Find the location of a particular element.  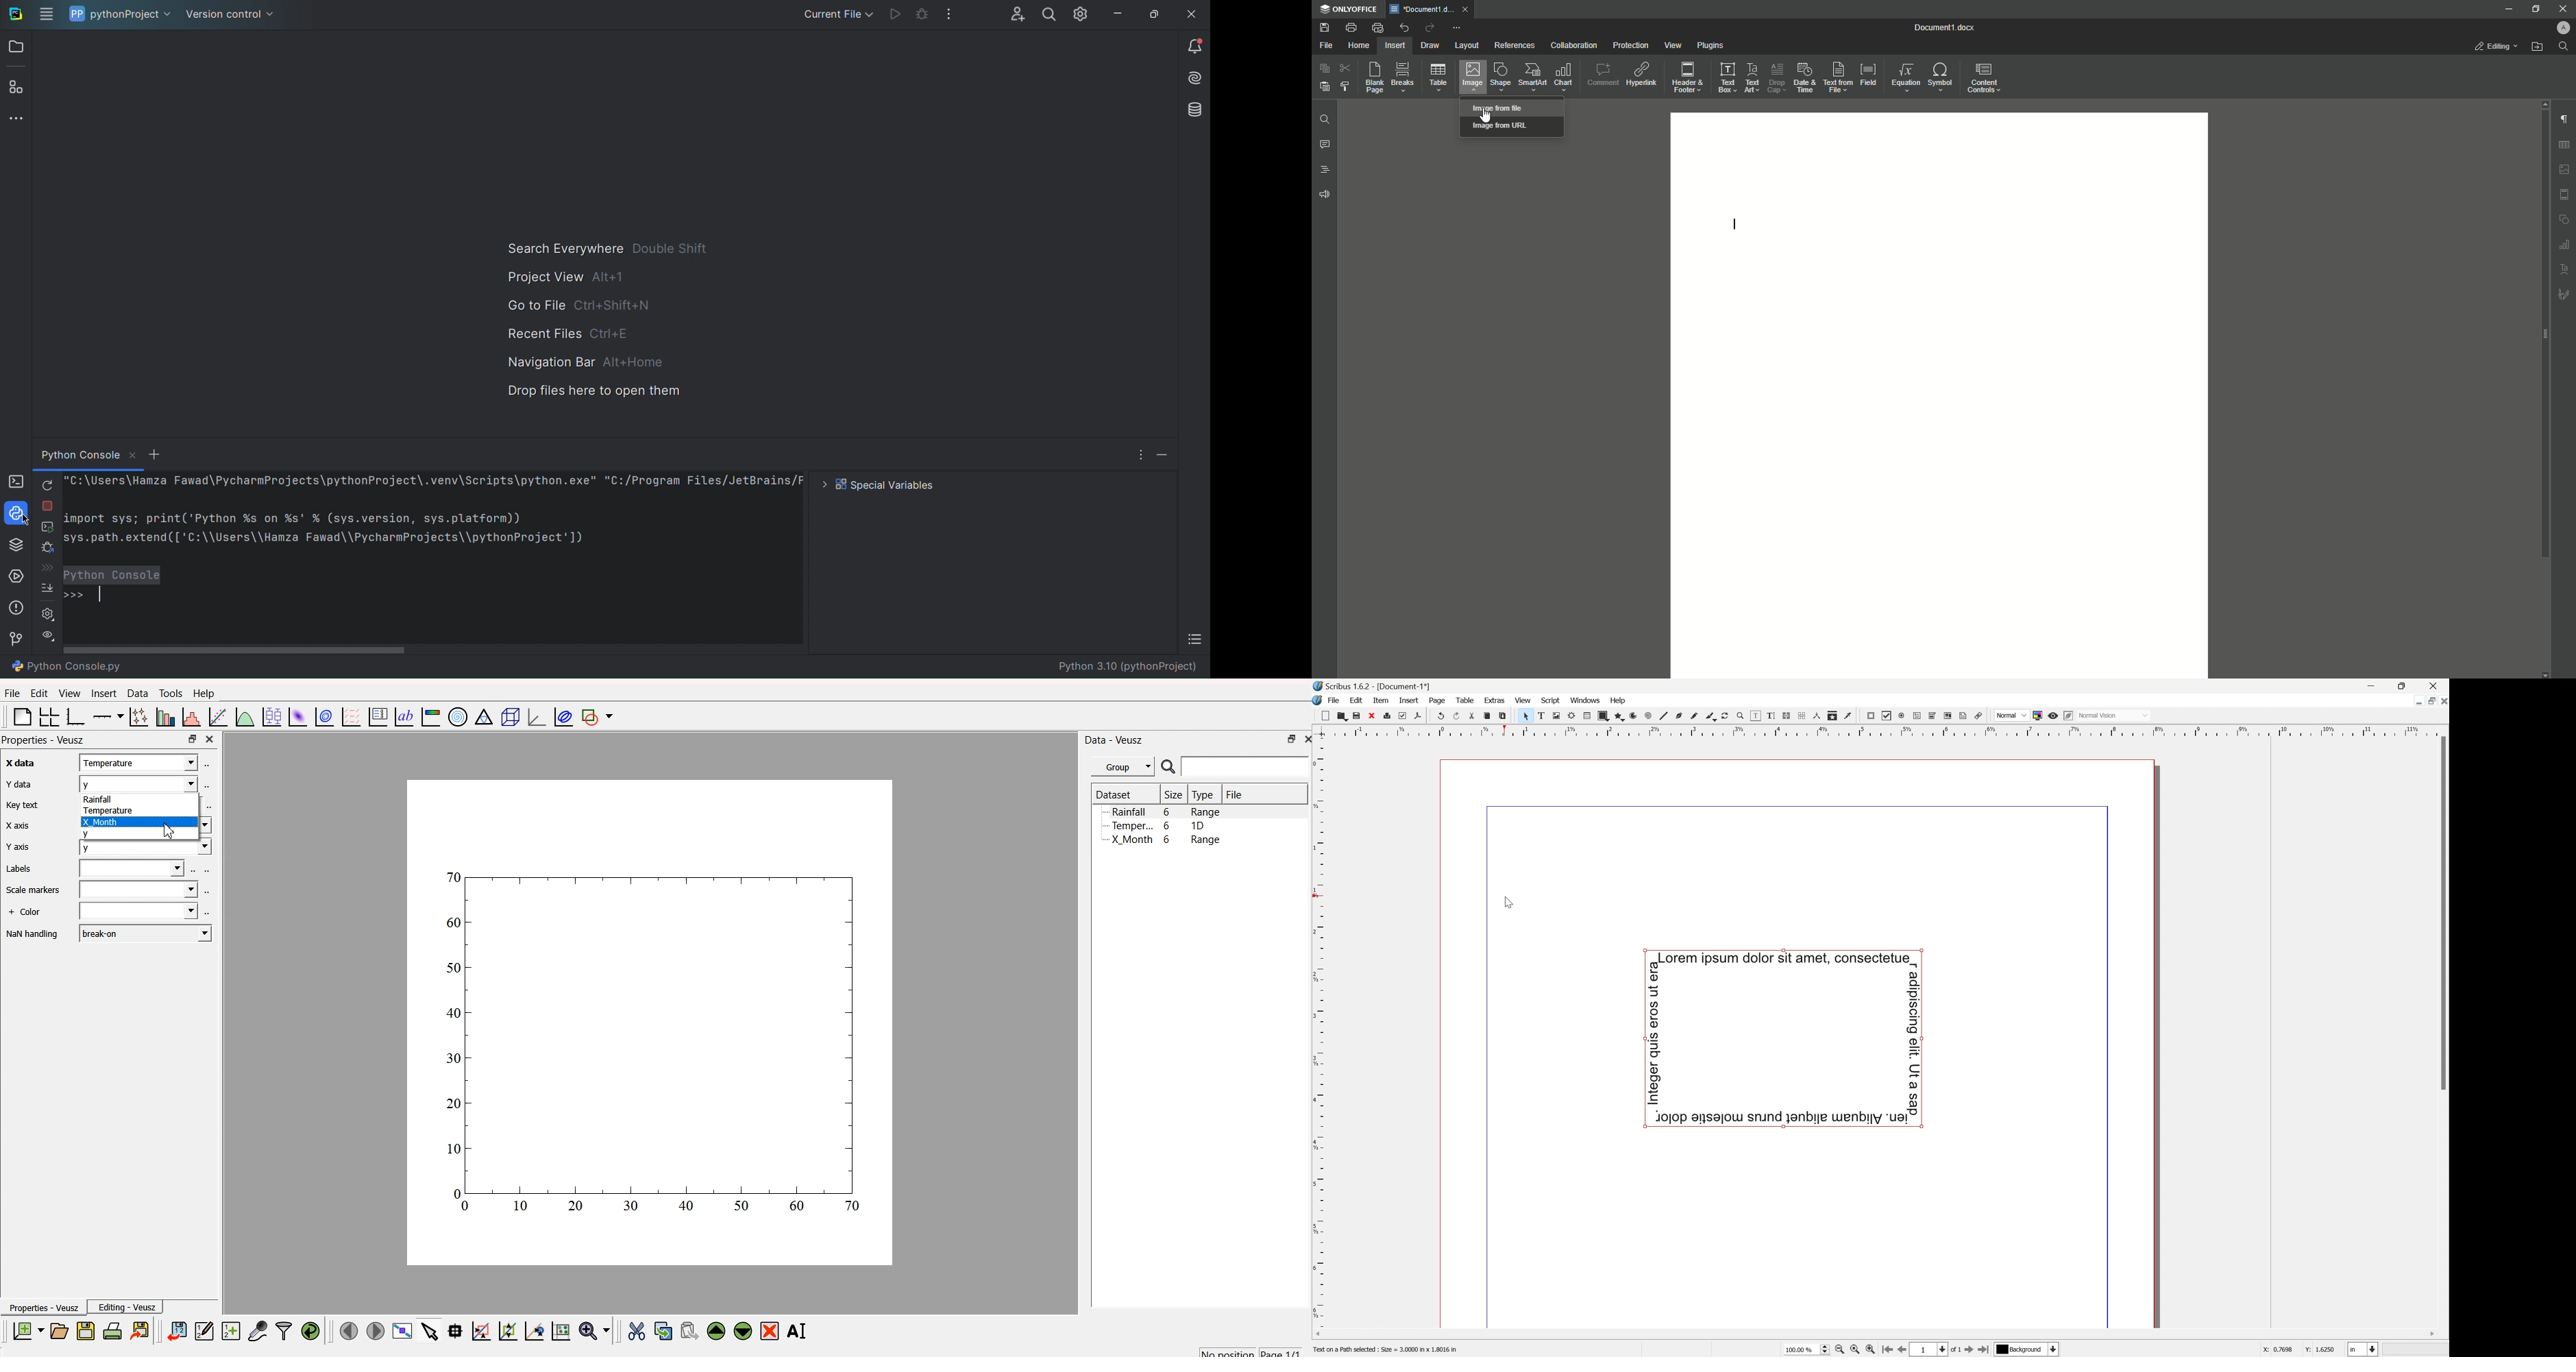

New is located at coordinates (1320, 715).